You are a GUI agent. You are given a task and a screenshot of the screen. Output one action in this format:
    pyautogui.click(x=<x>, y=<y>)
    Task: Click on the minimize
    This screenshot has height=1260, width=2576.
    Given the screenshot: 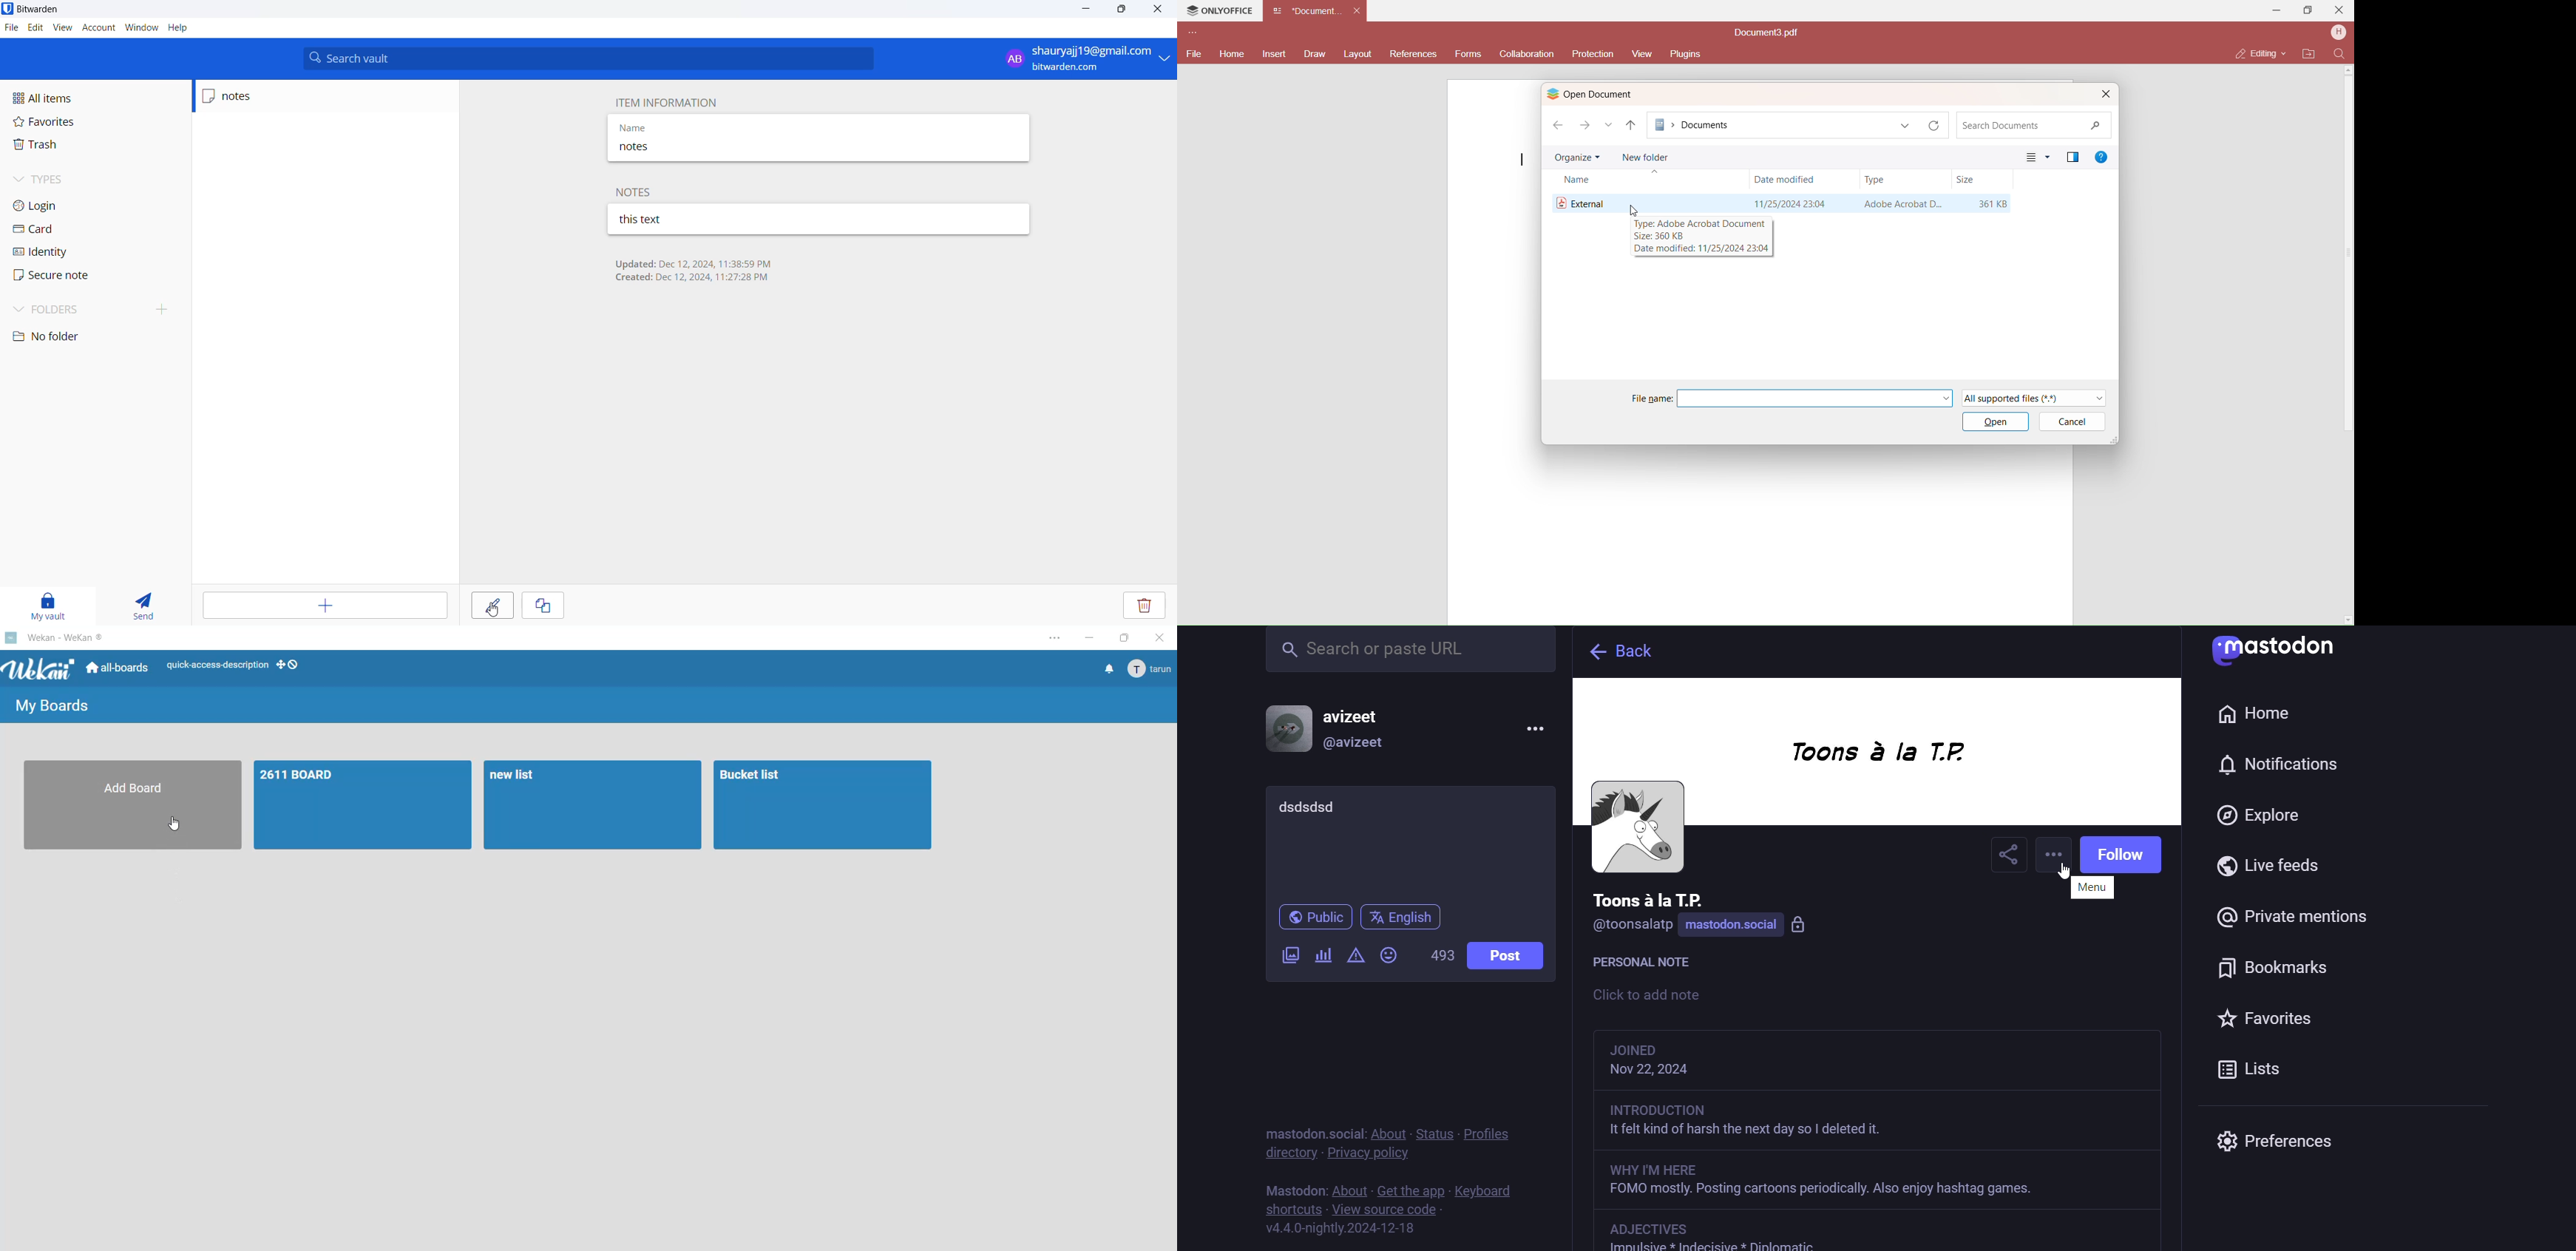 What is the action you would take?
    pyautogui.click(x=1090, y=637)
    